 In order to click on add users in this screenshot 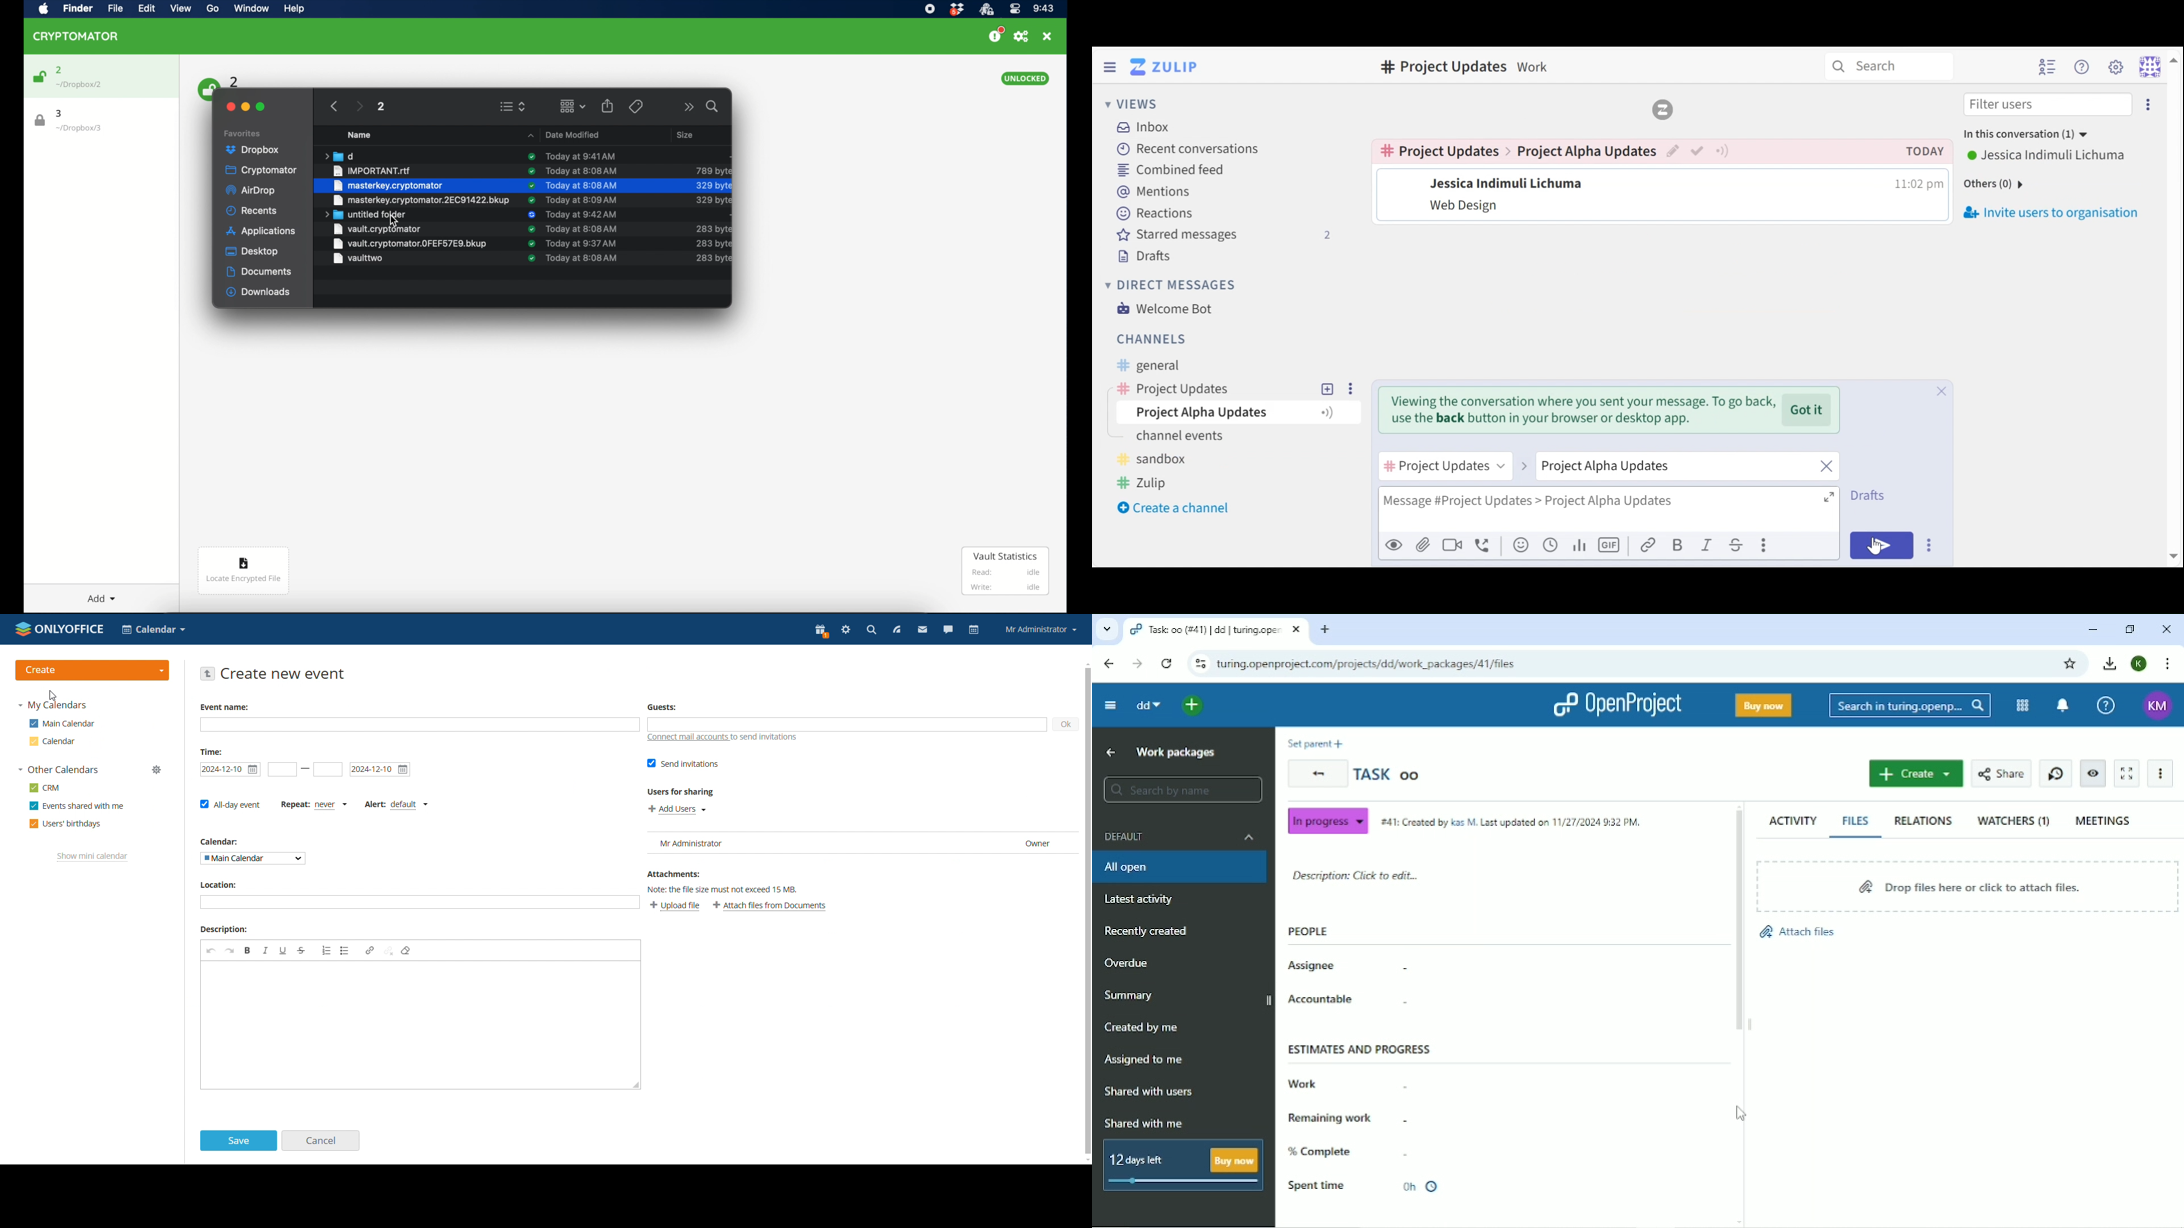, I will do `click(677, 809)`.